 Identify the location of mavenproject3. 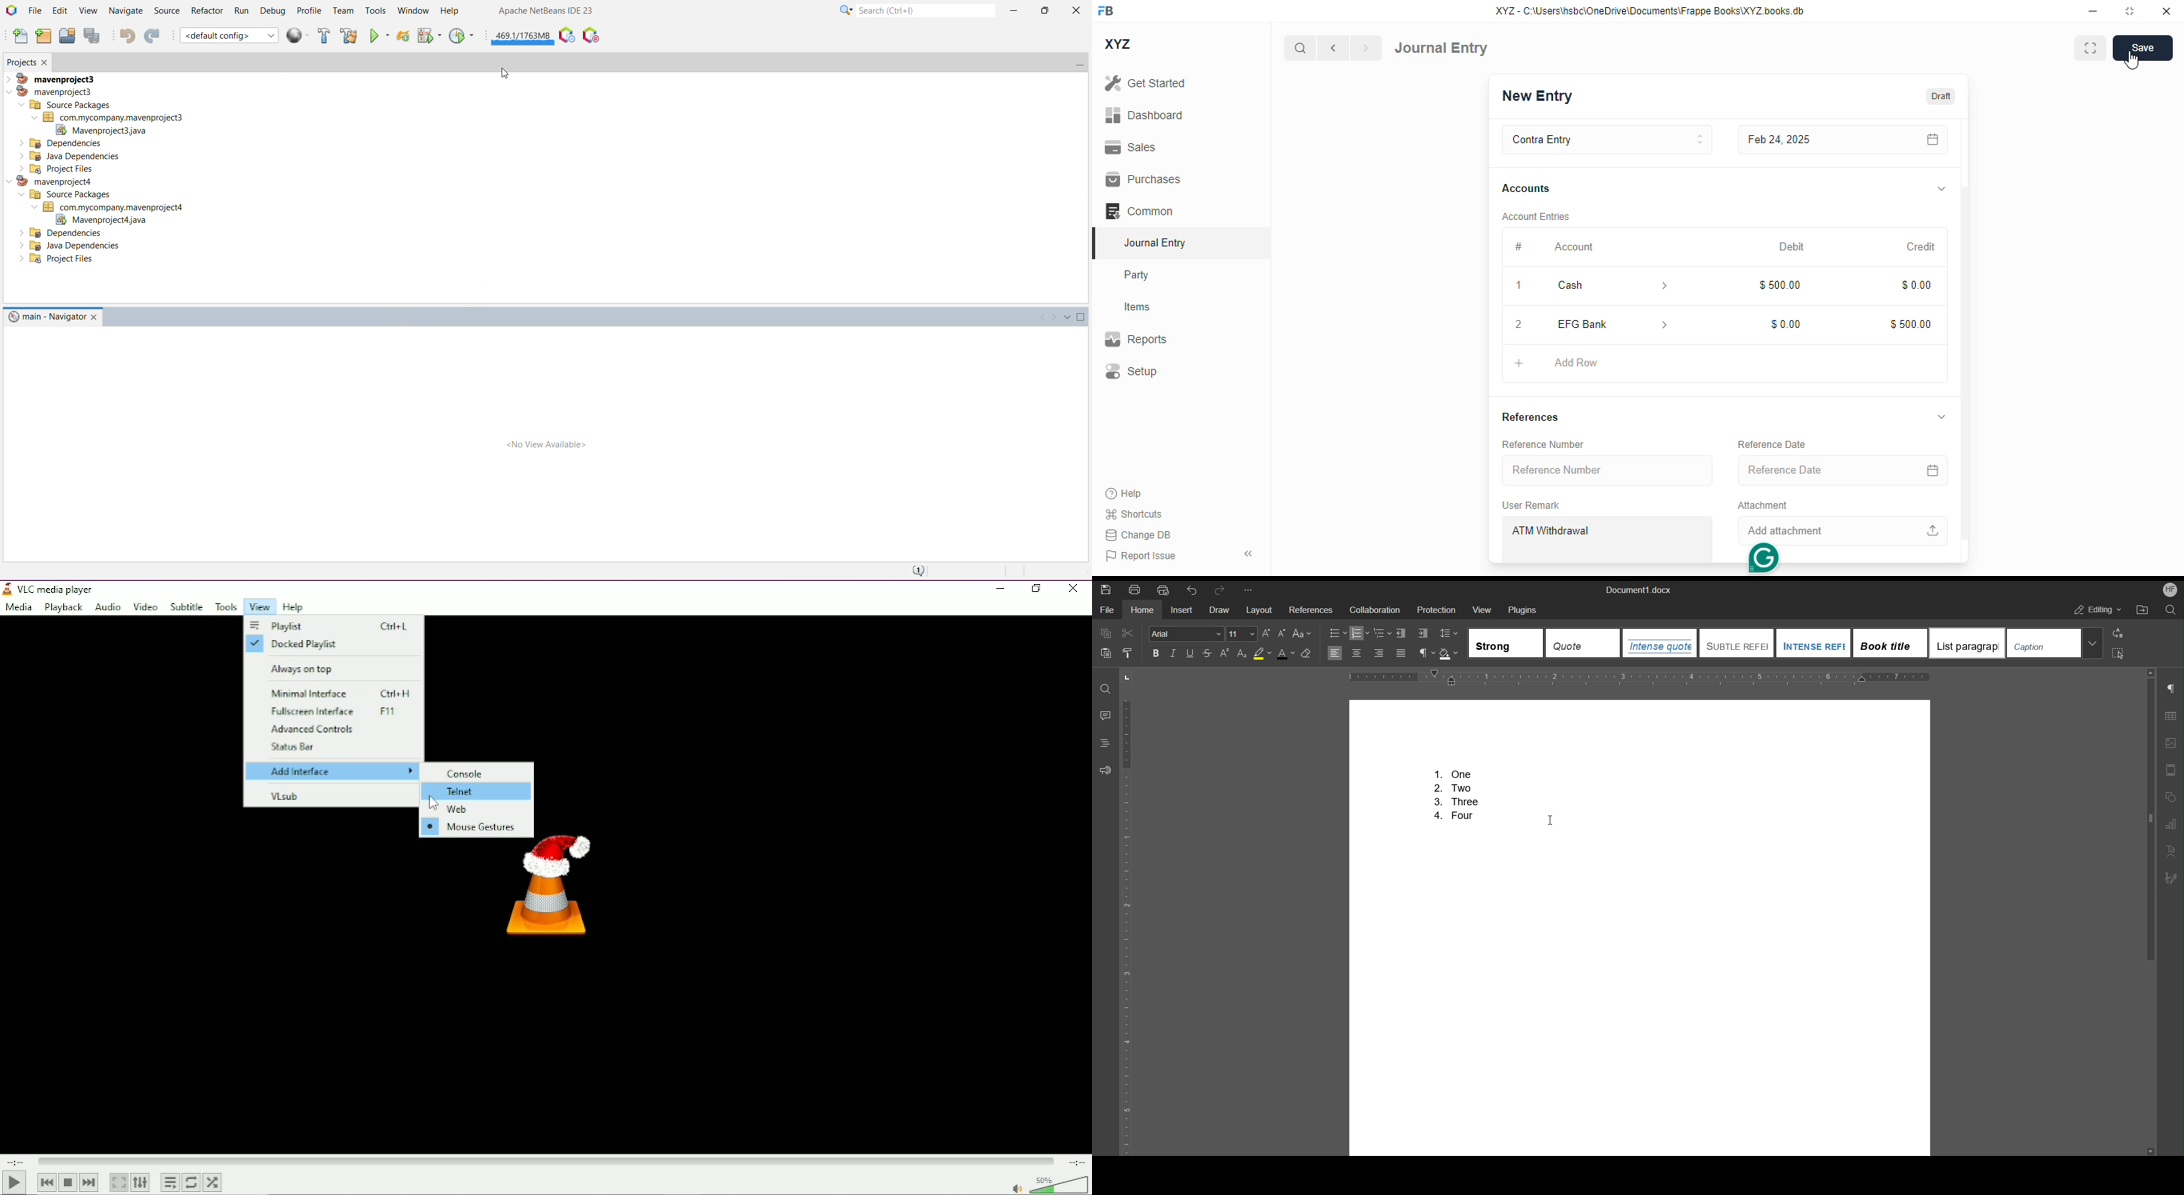
(55, 77).